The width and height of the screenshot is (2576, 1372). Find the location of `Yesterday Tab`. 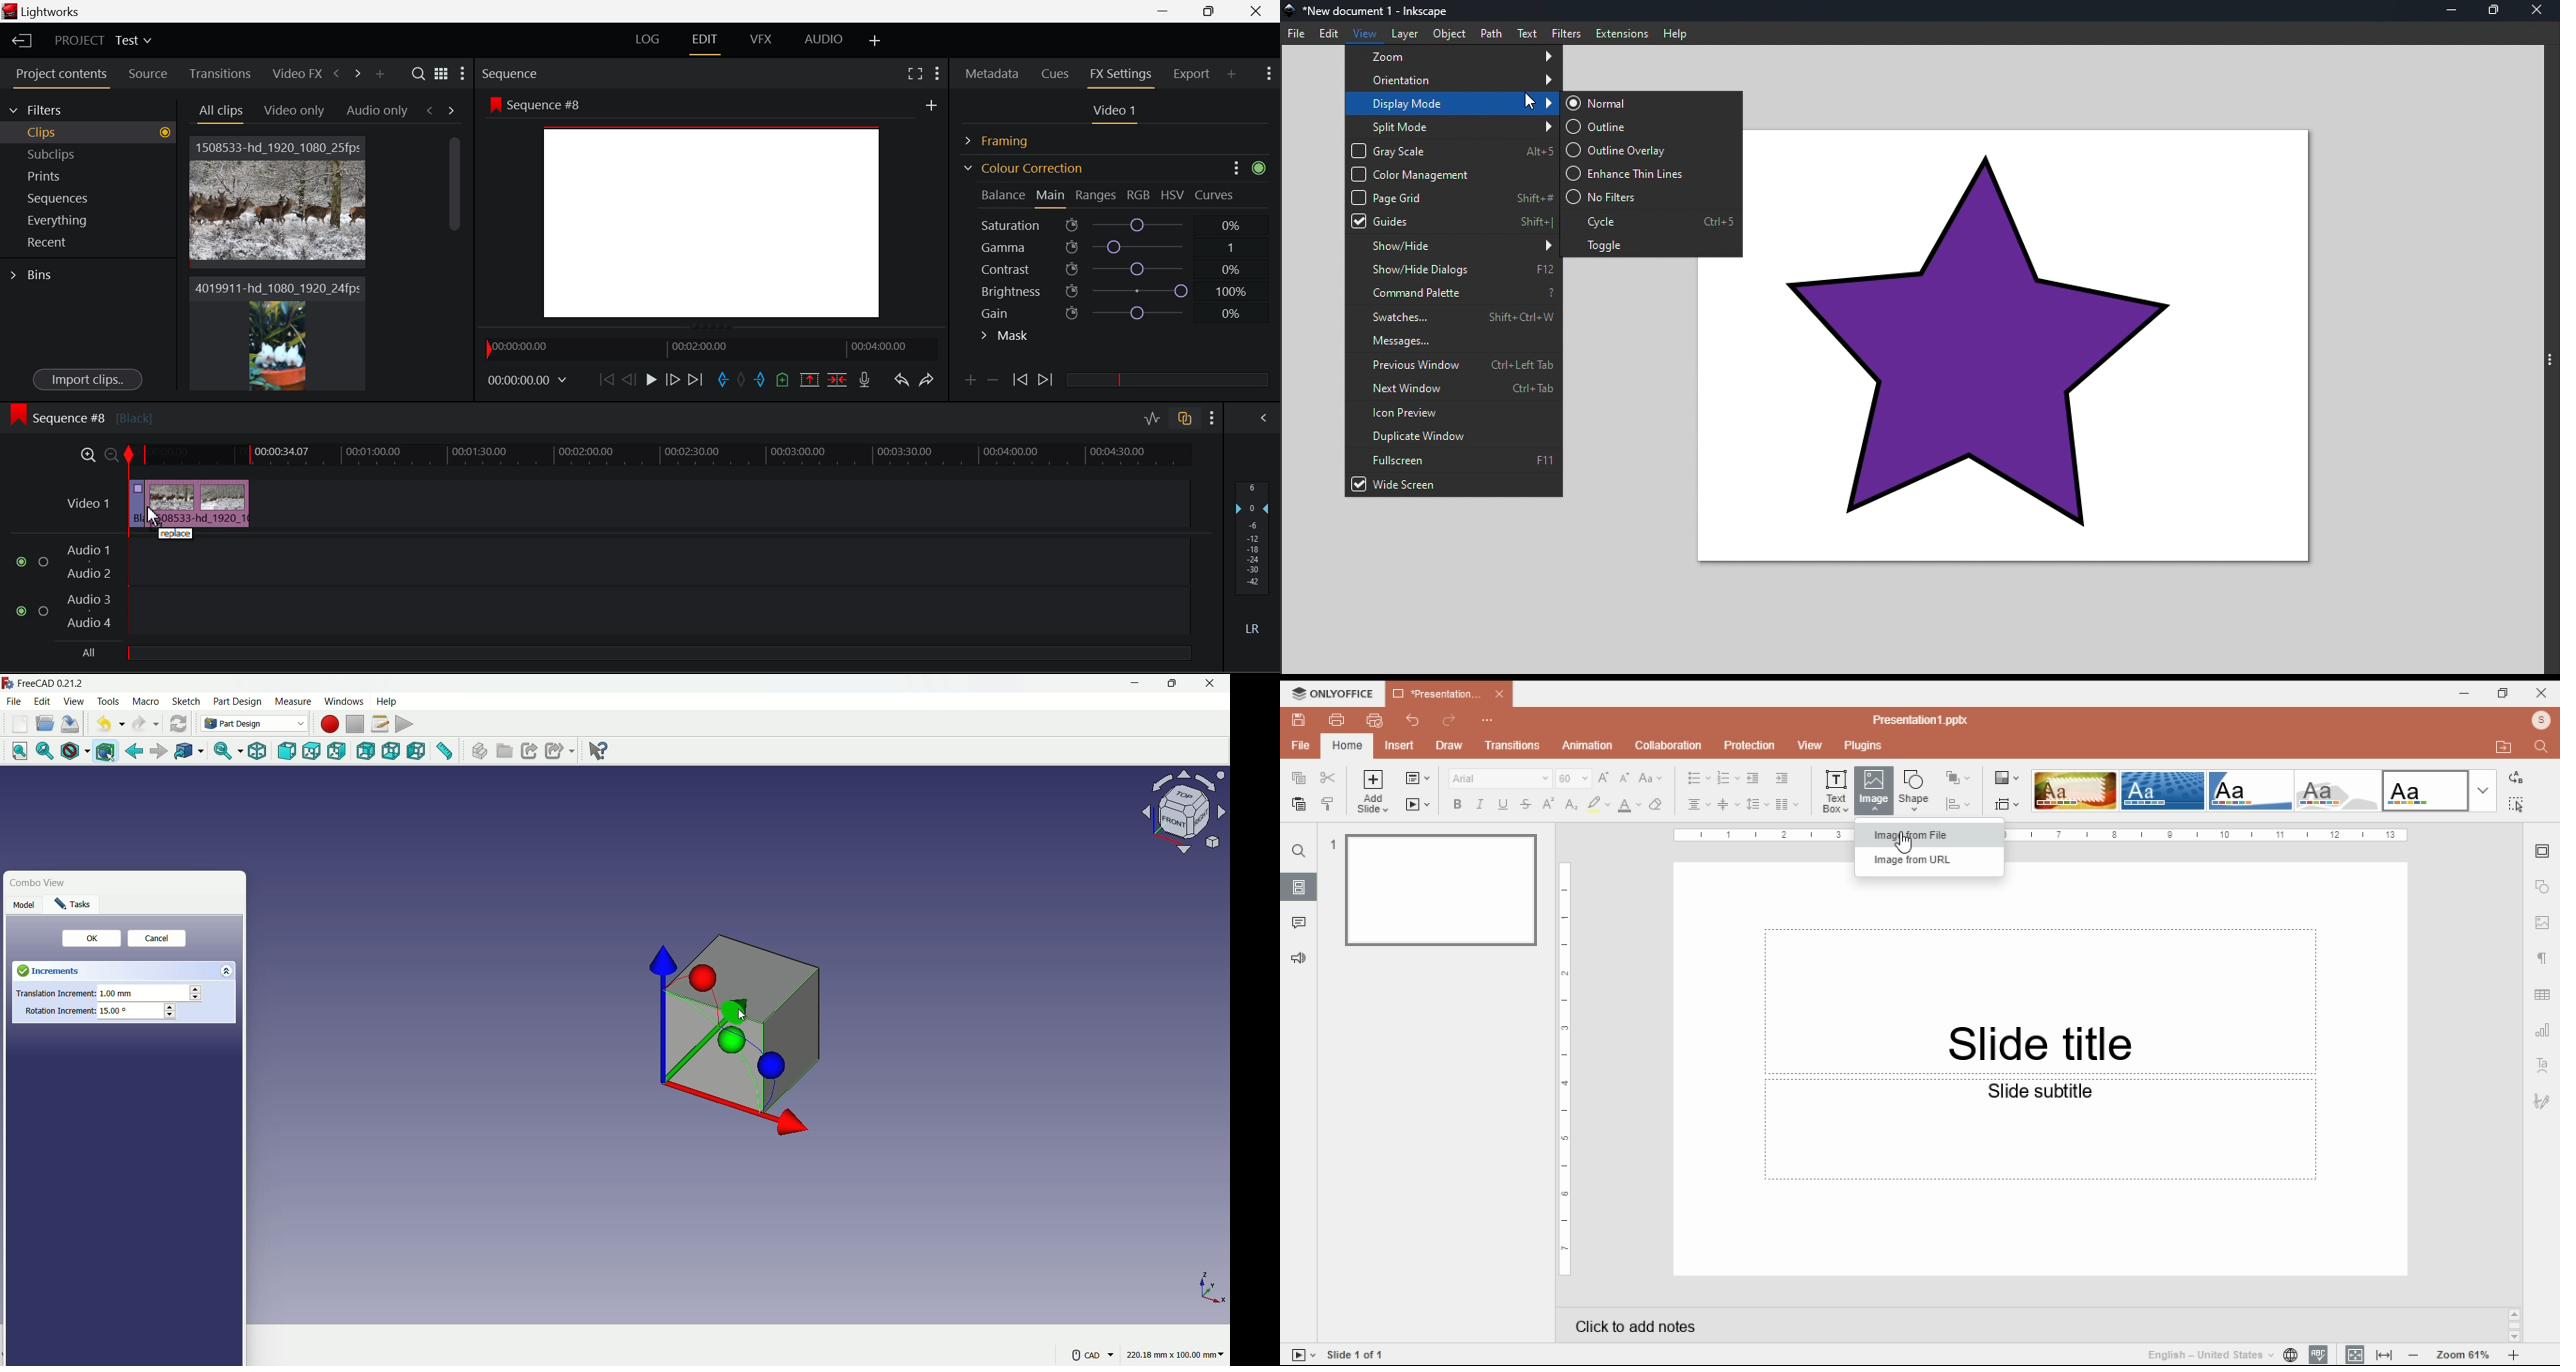

Yesterday Tab is located at coordinates (288, 111).